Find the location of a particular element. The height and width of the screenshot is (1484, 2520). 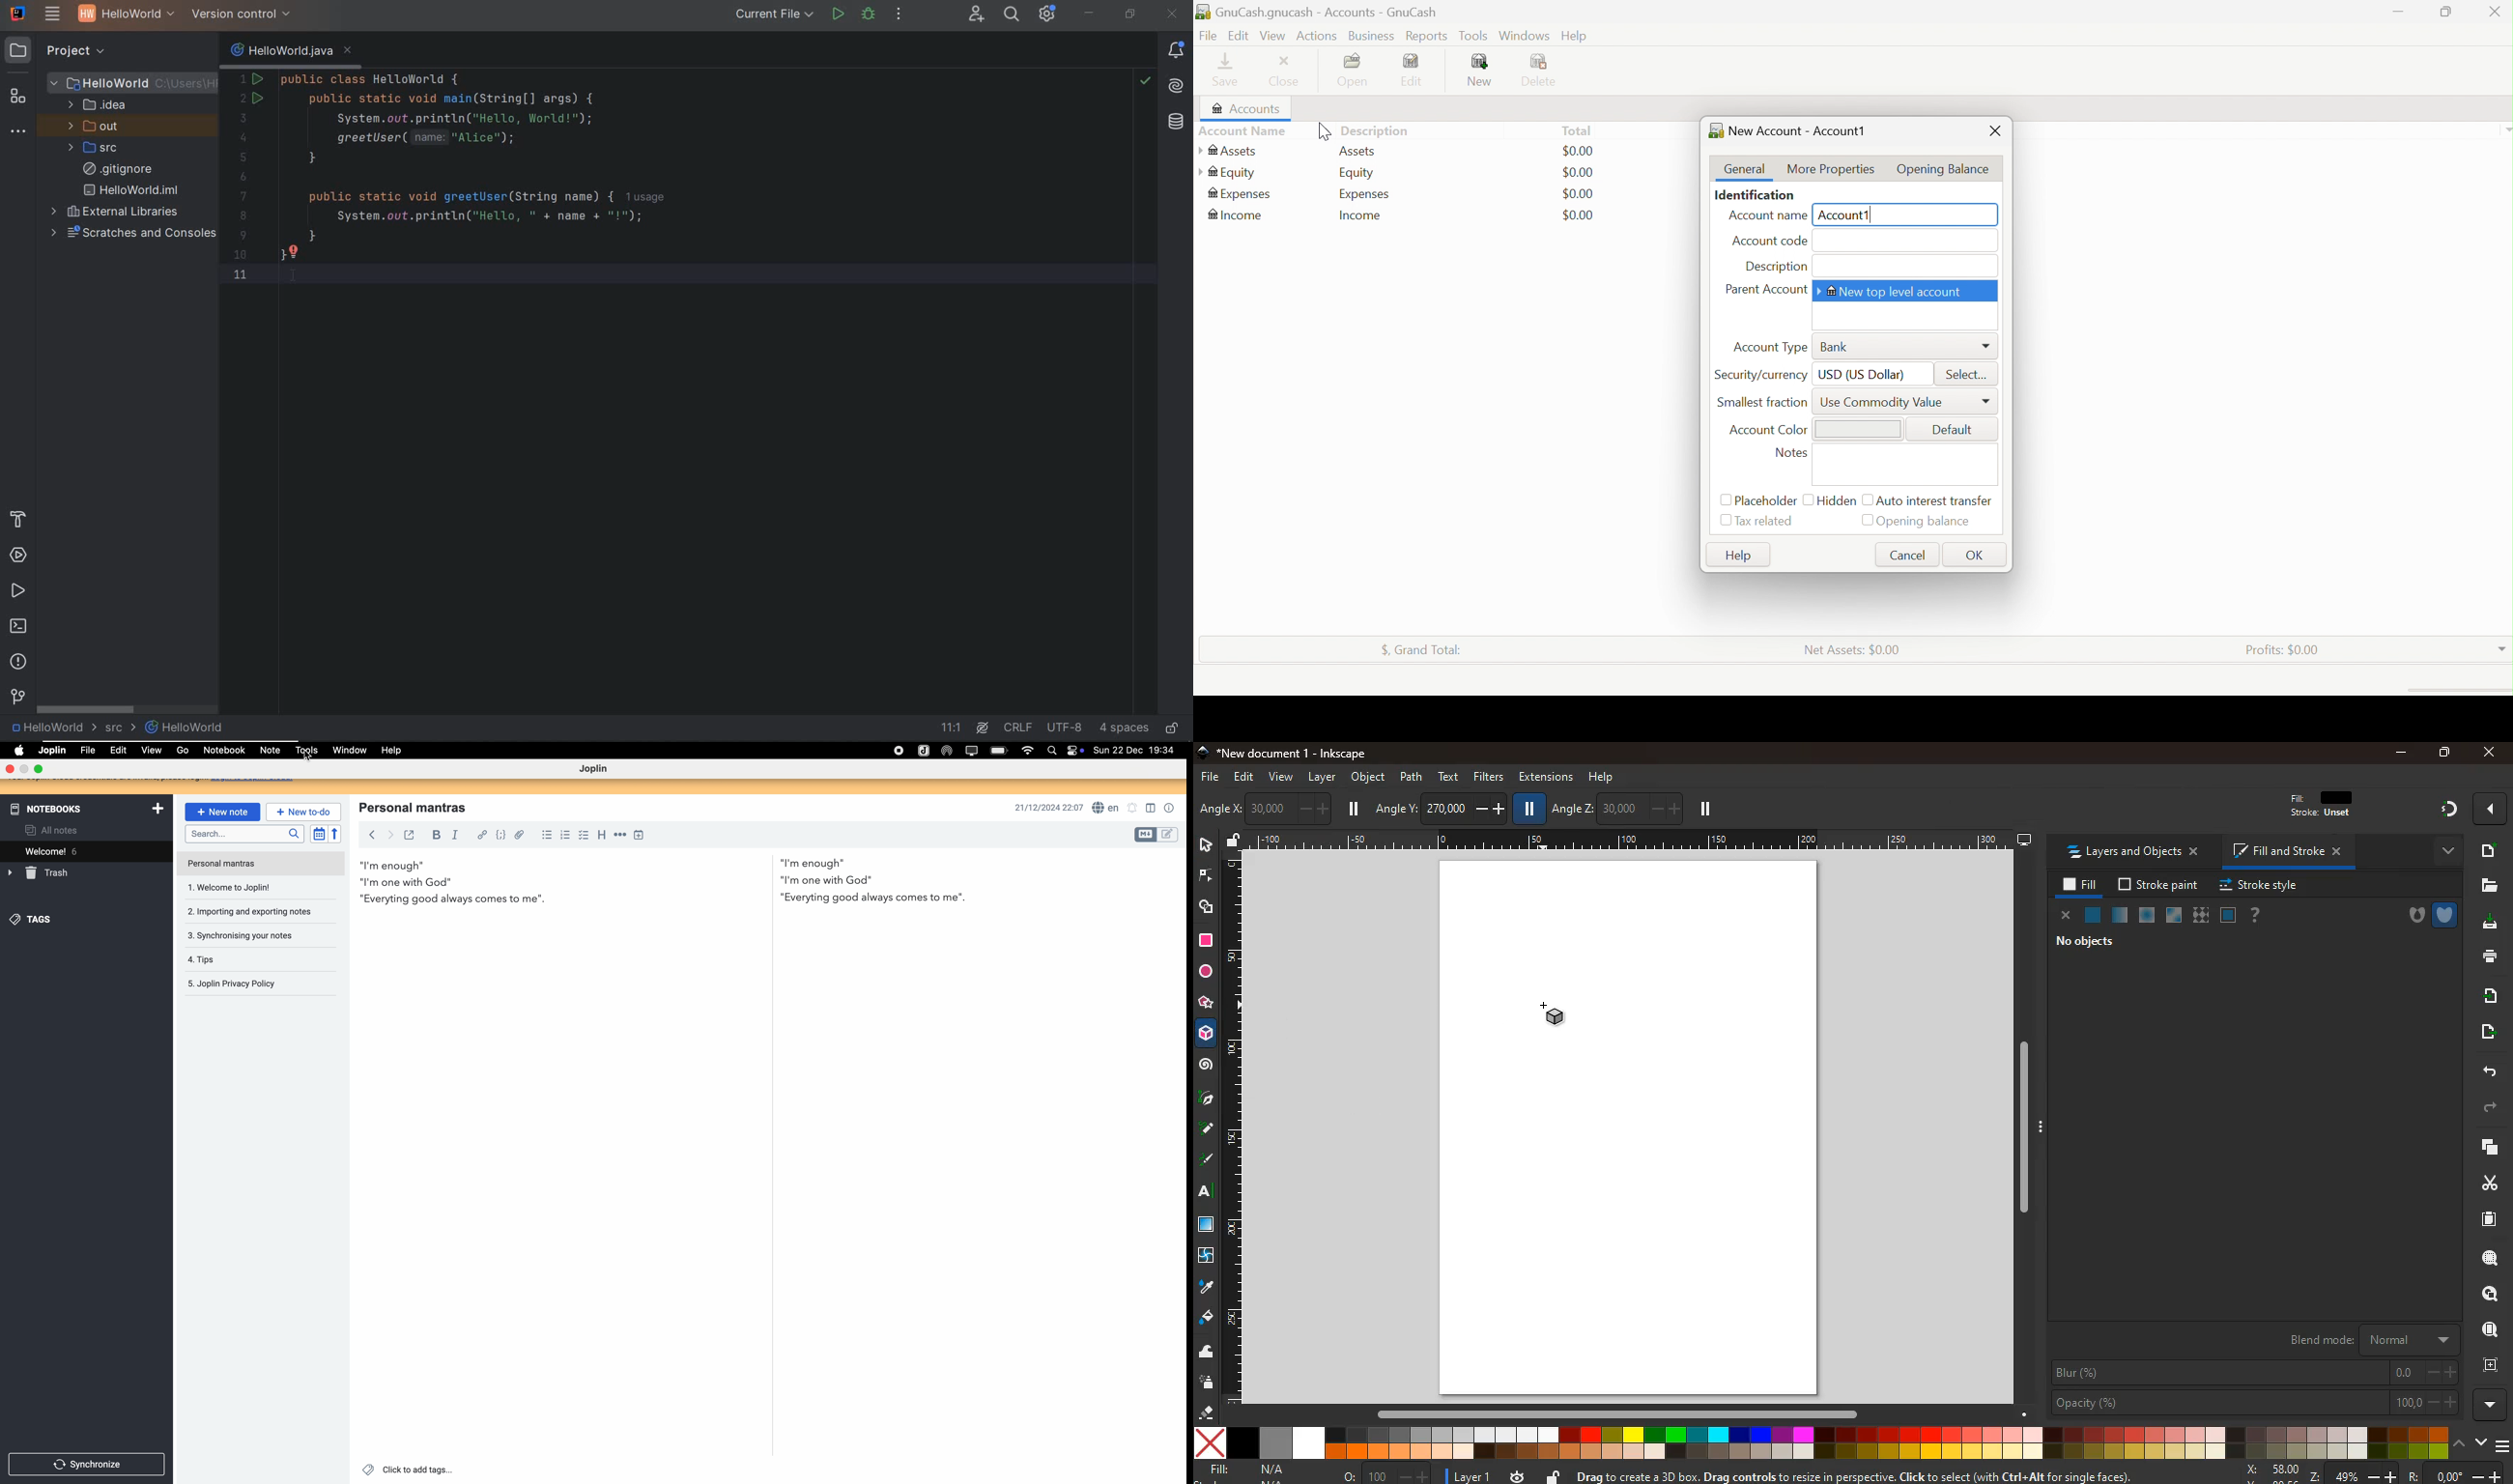

go is located at coordinates (182, 751).